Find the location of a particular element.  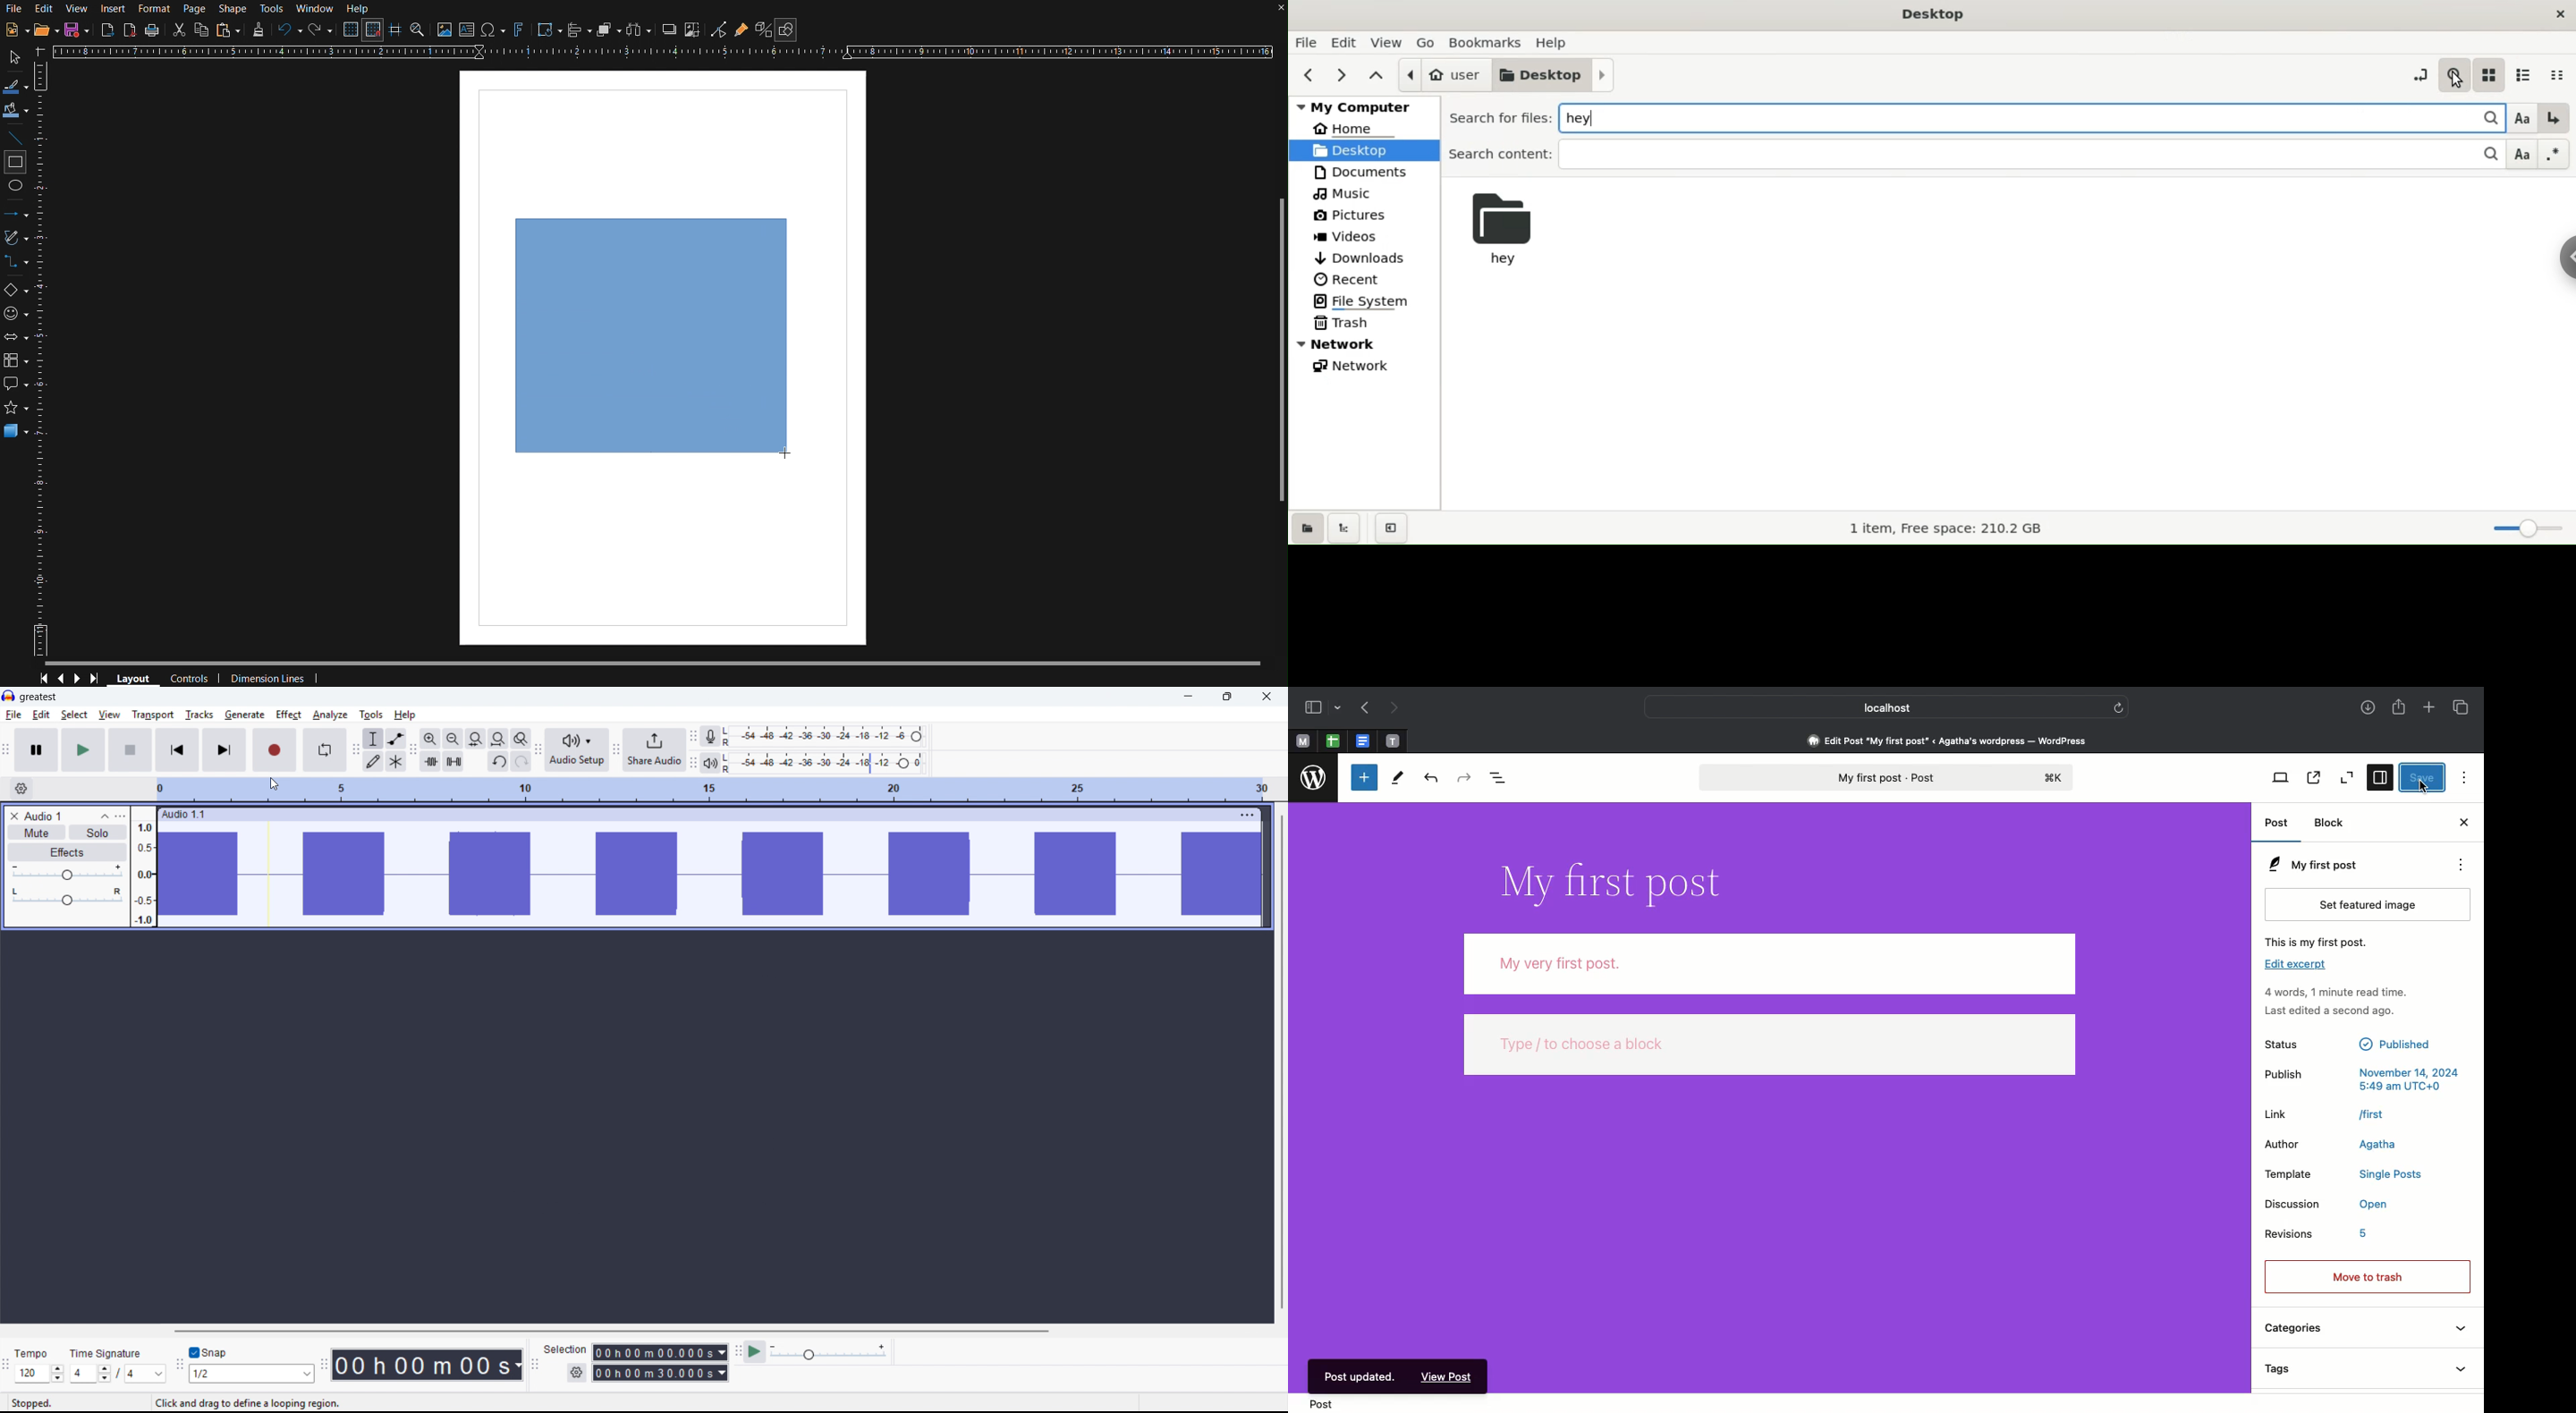

Post is located at coordinates (1320, 1402).